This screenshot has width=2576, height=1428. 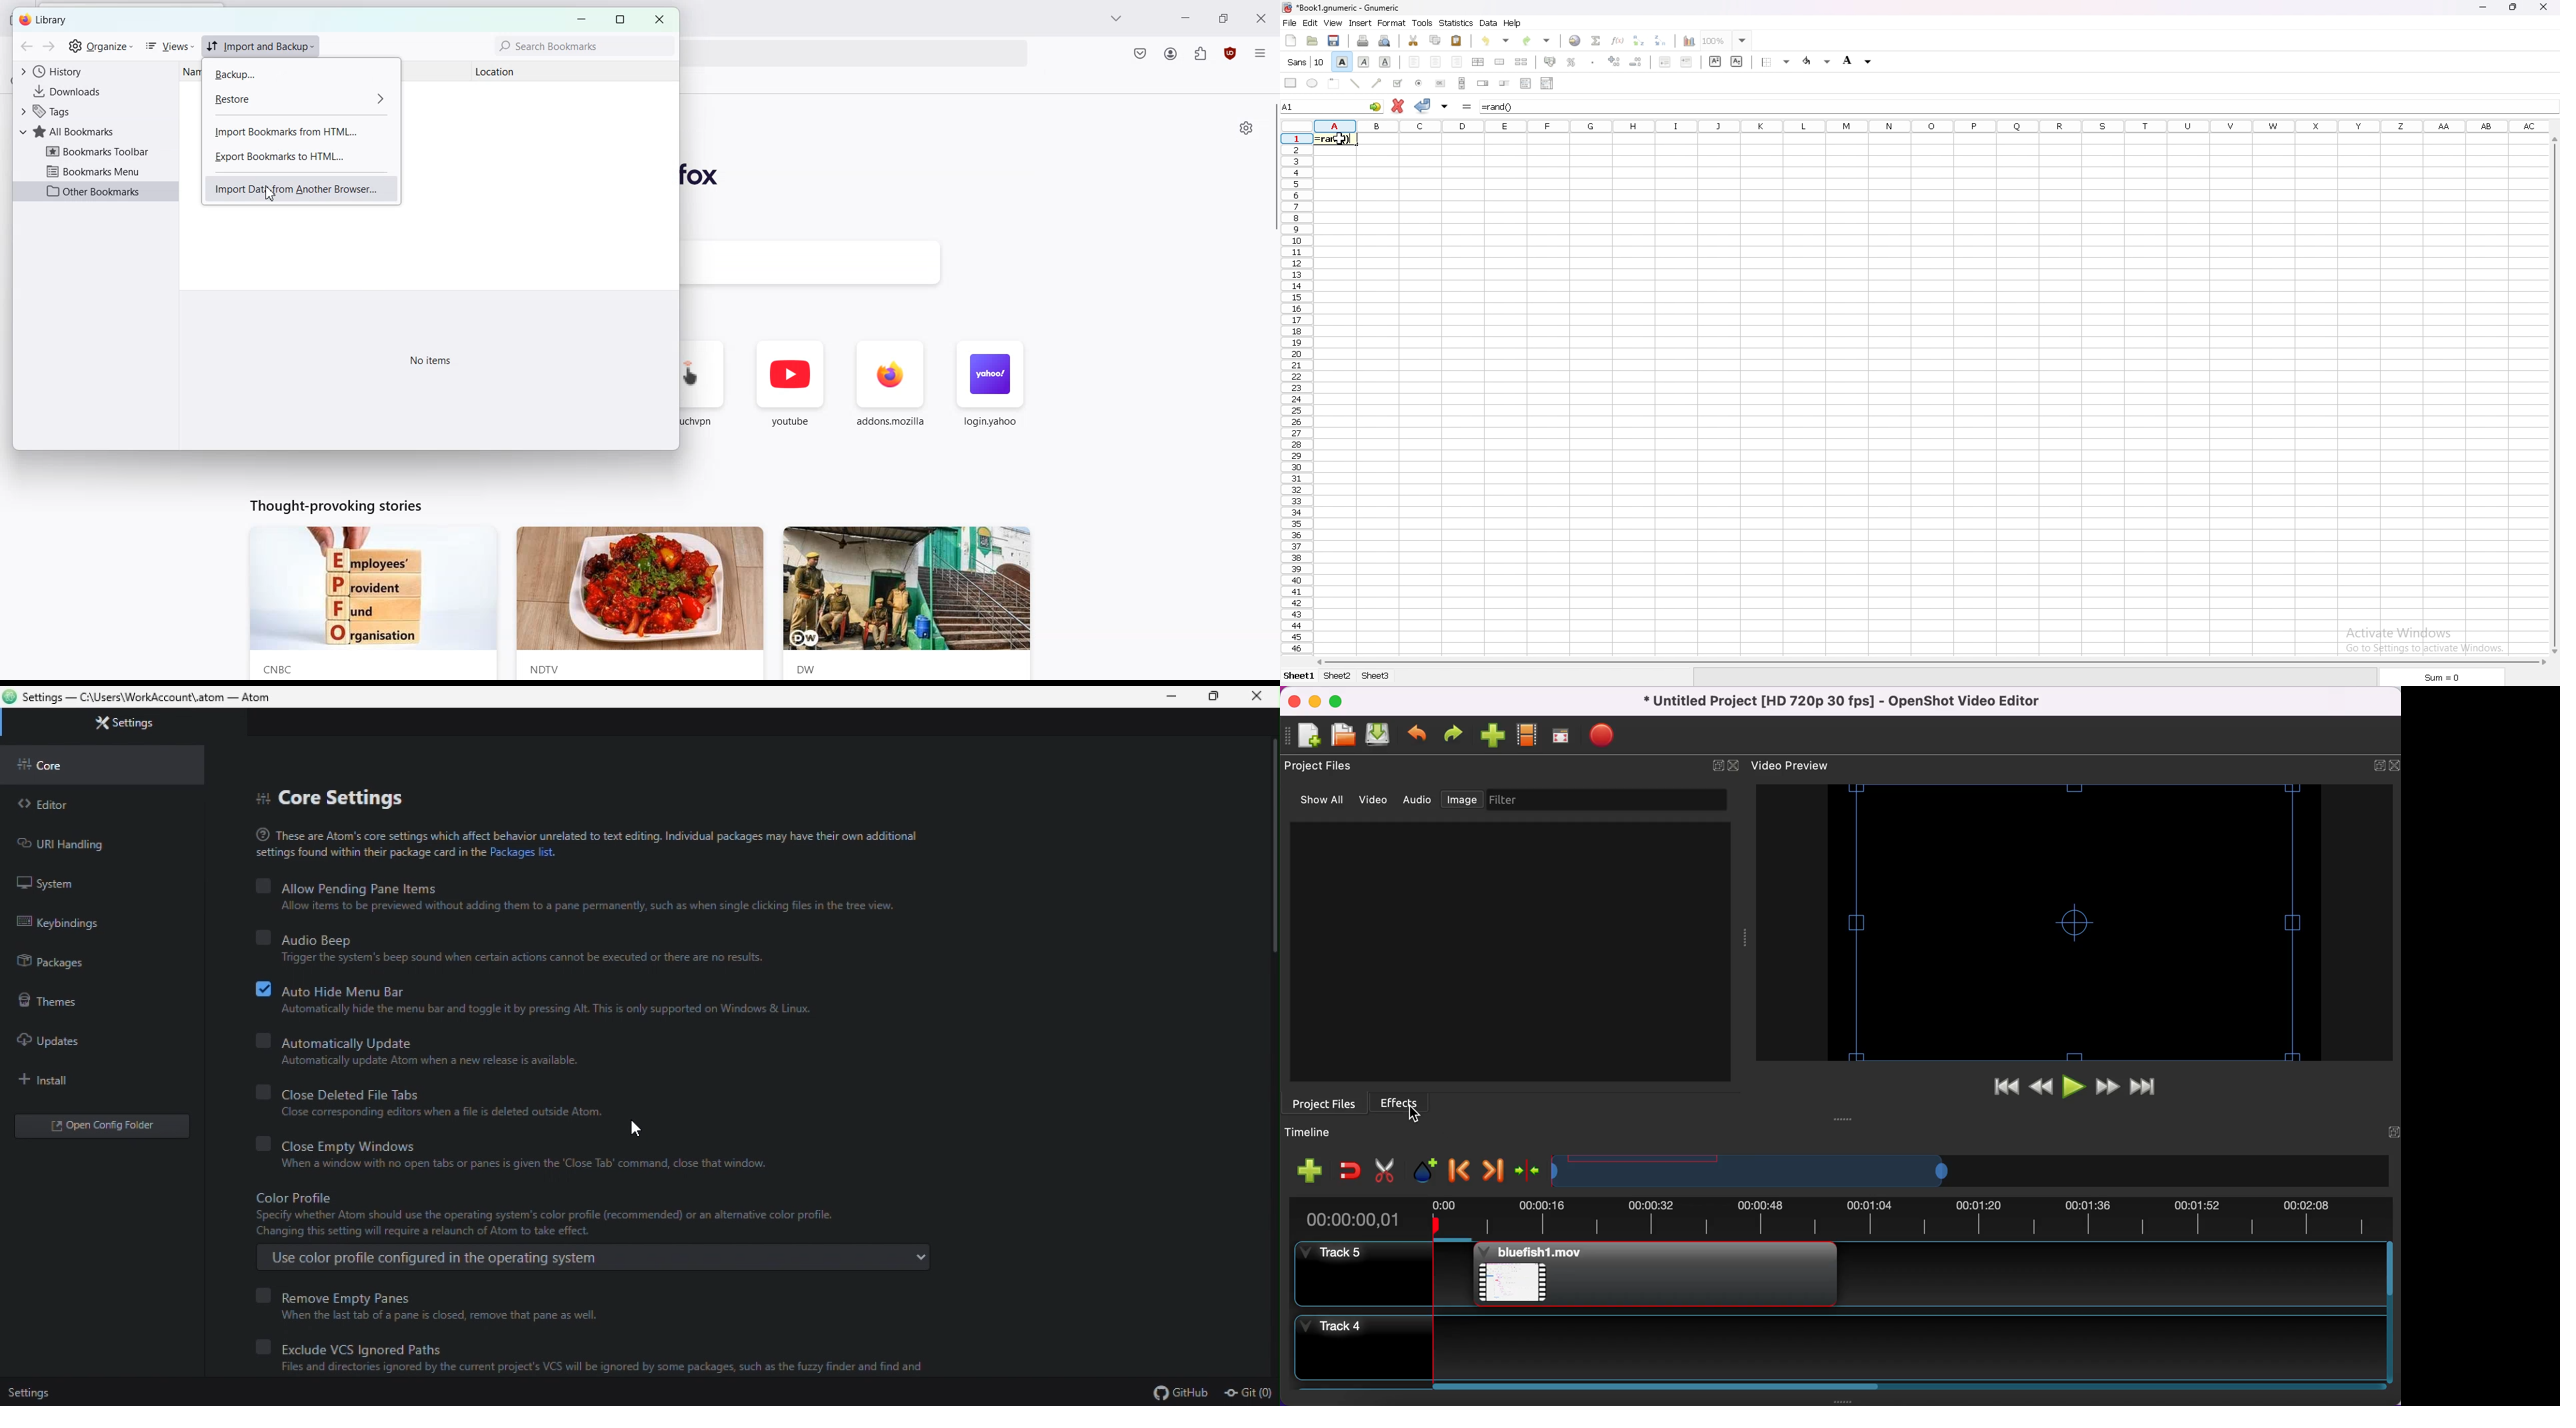 I want to click on filter, so click(x=1610, y=801).